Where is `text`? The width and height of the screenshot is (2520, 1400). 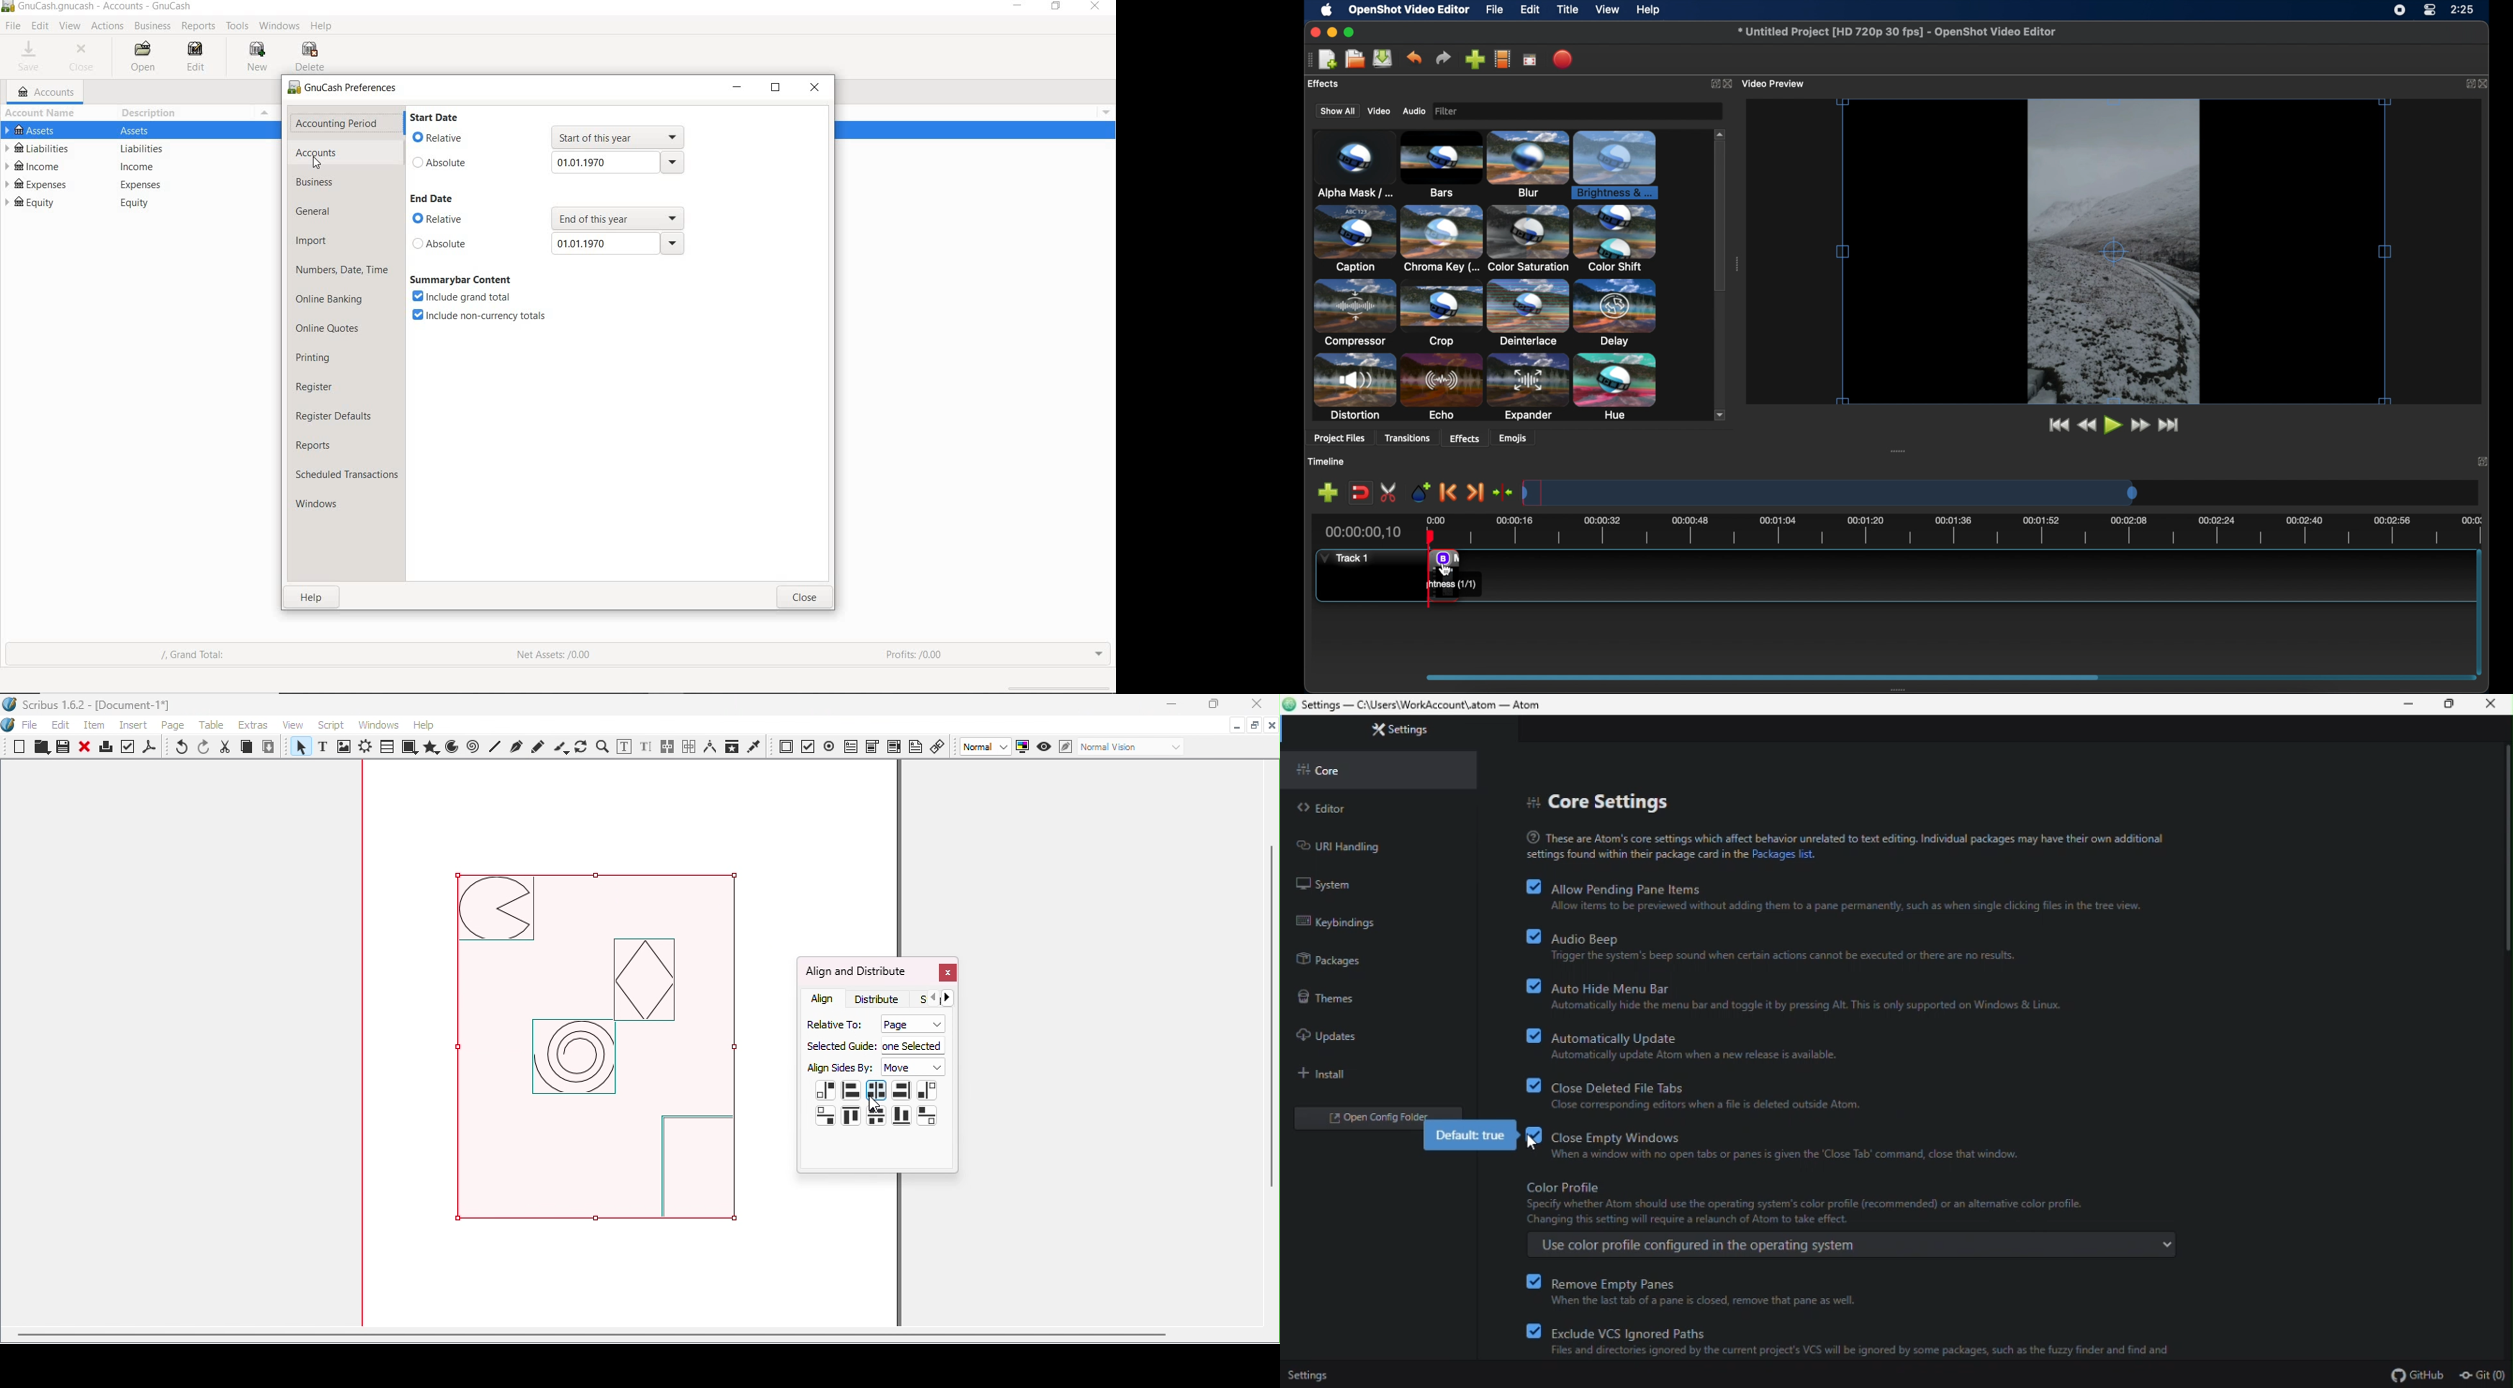
text is located at coordinates (1840, 845).